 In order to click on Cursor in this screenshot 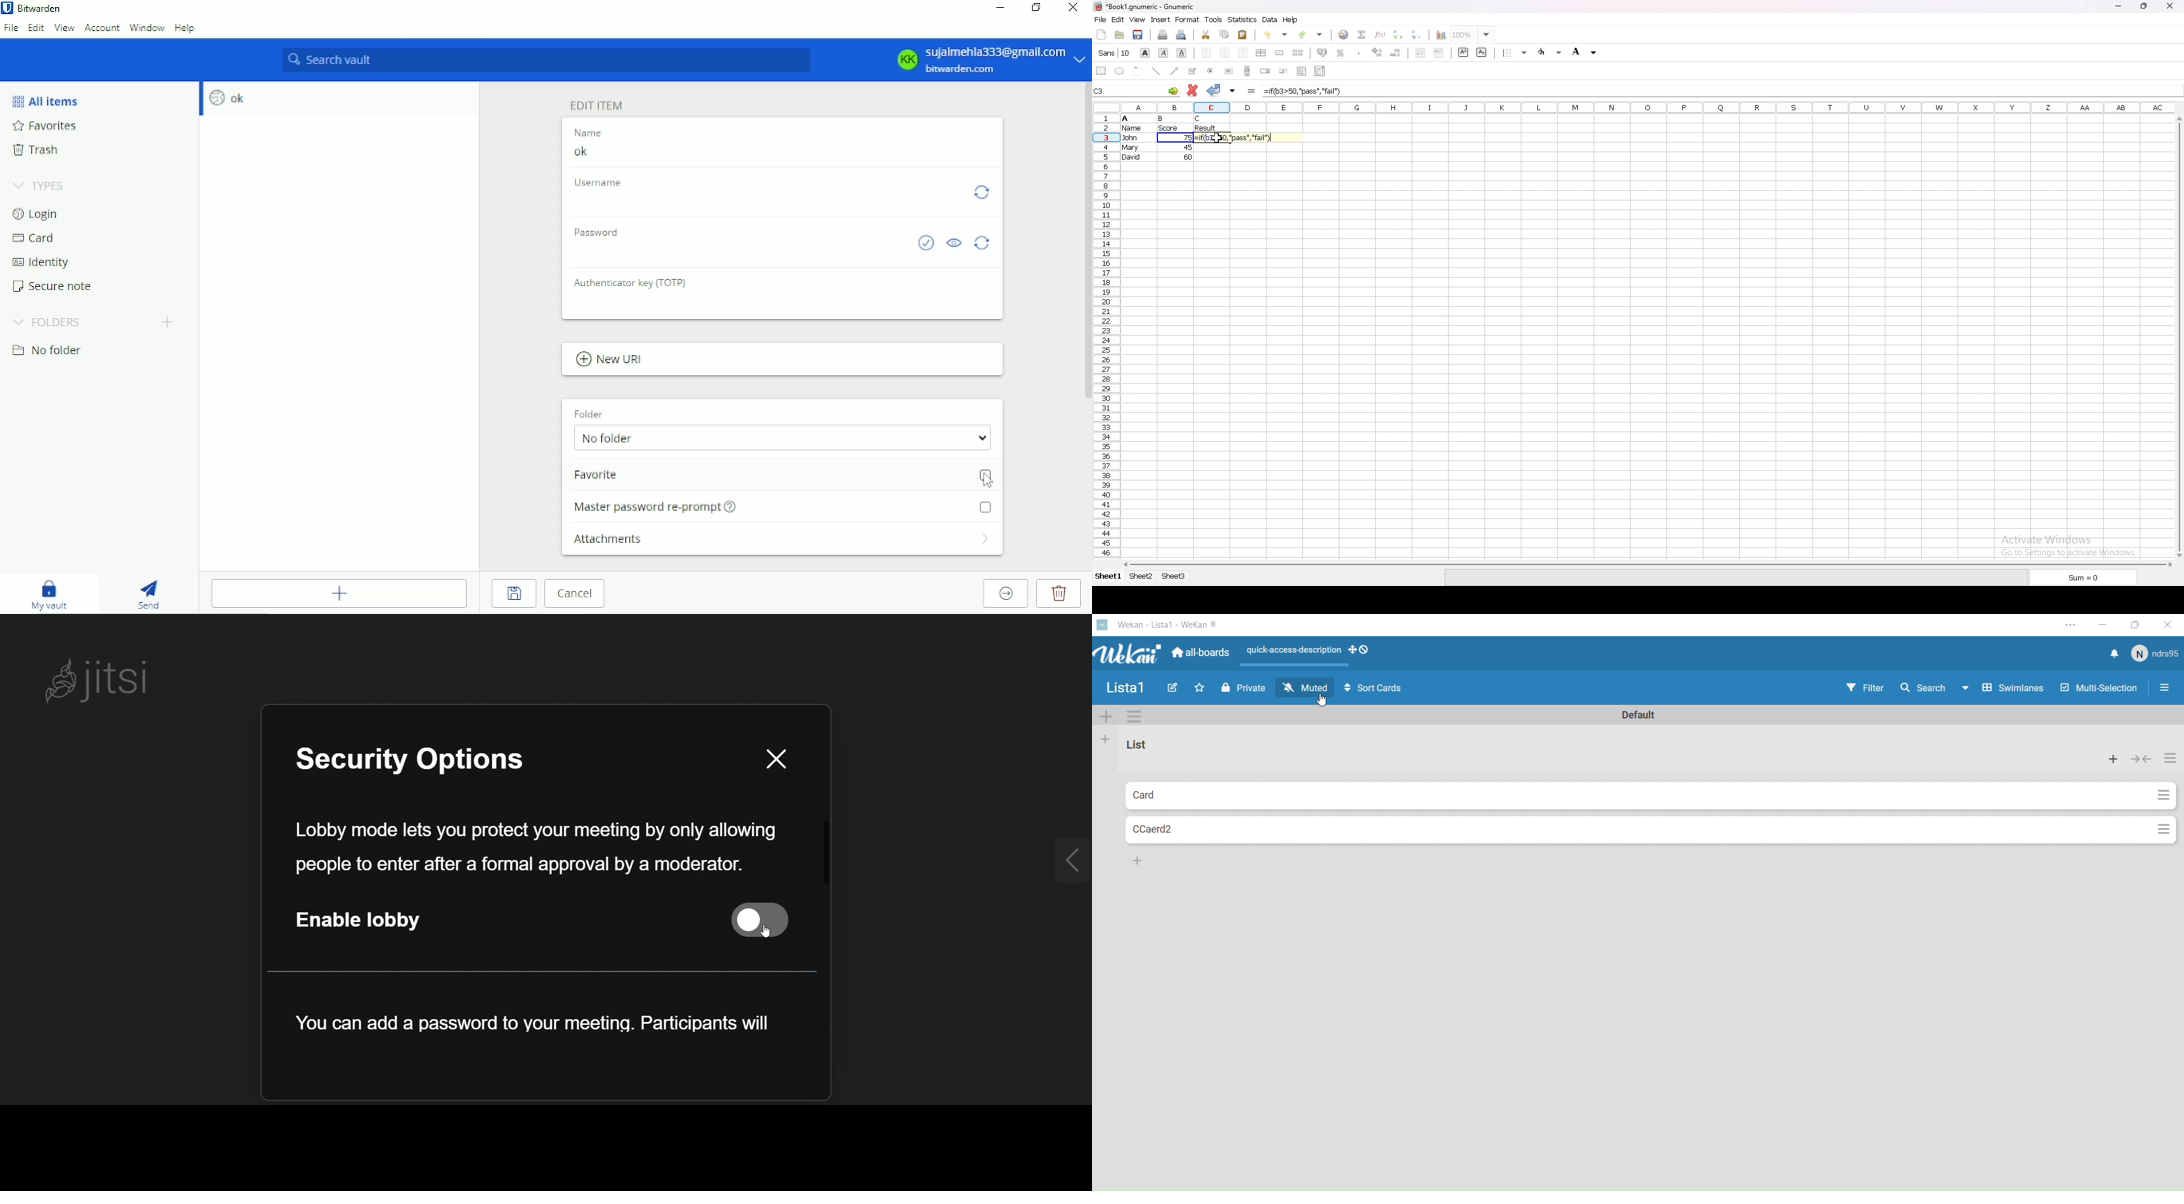, I will do `click(988, 481)`.